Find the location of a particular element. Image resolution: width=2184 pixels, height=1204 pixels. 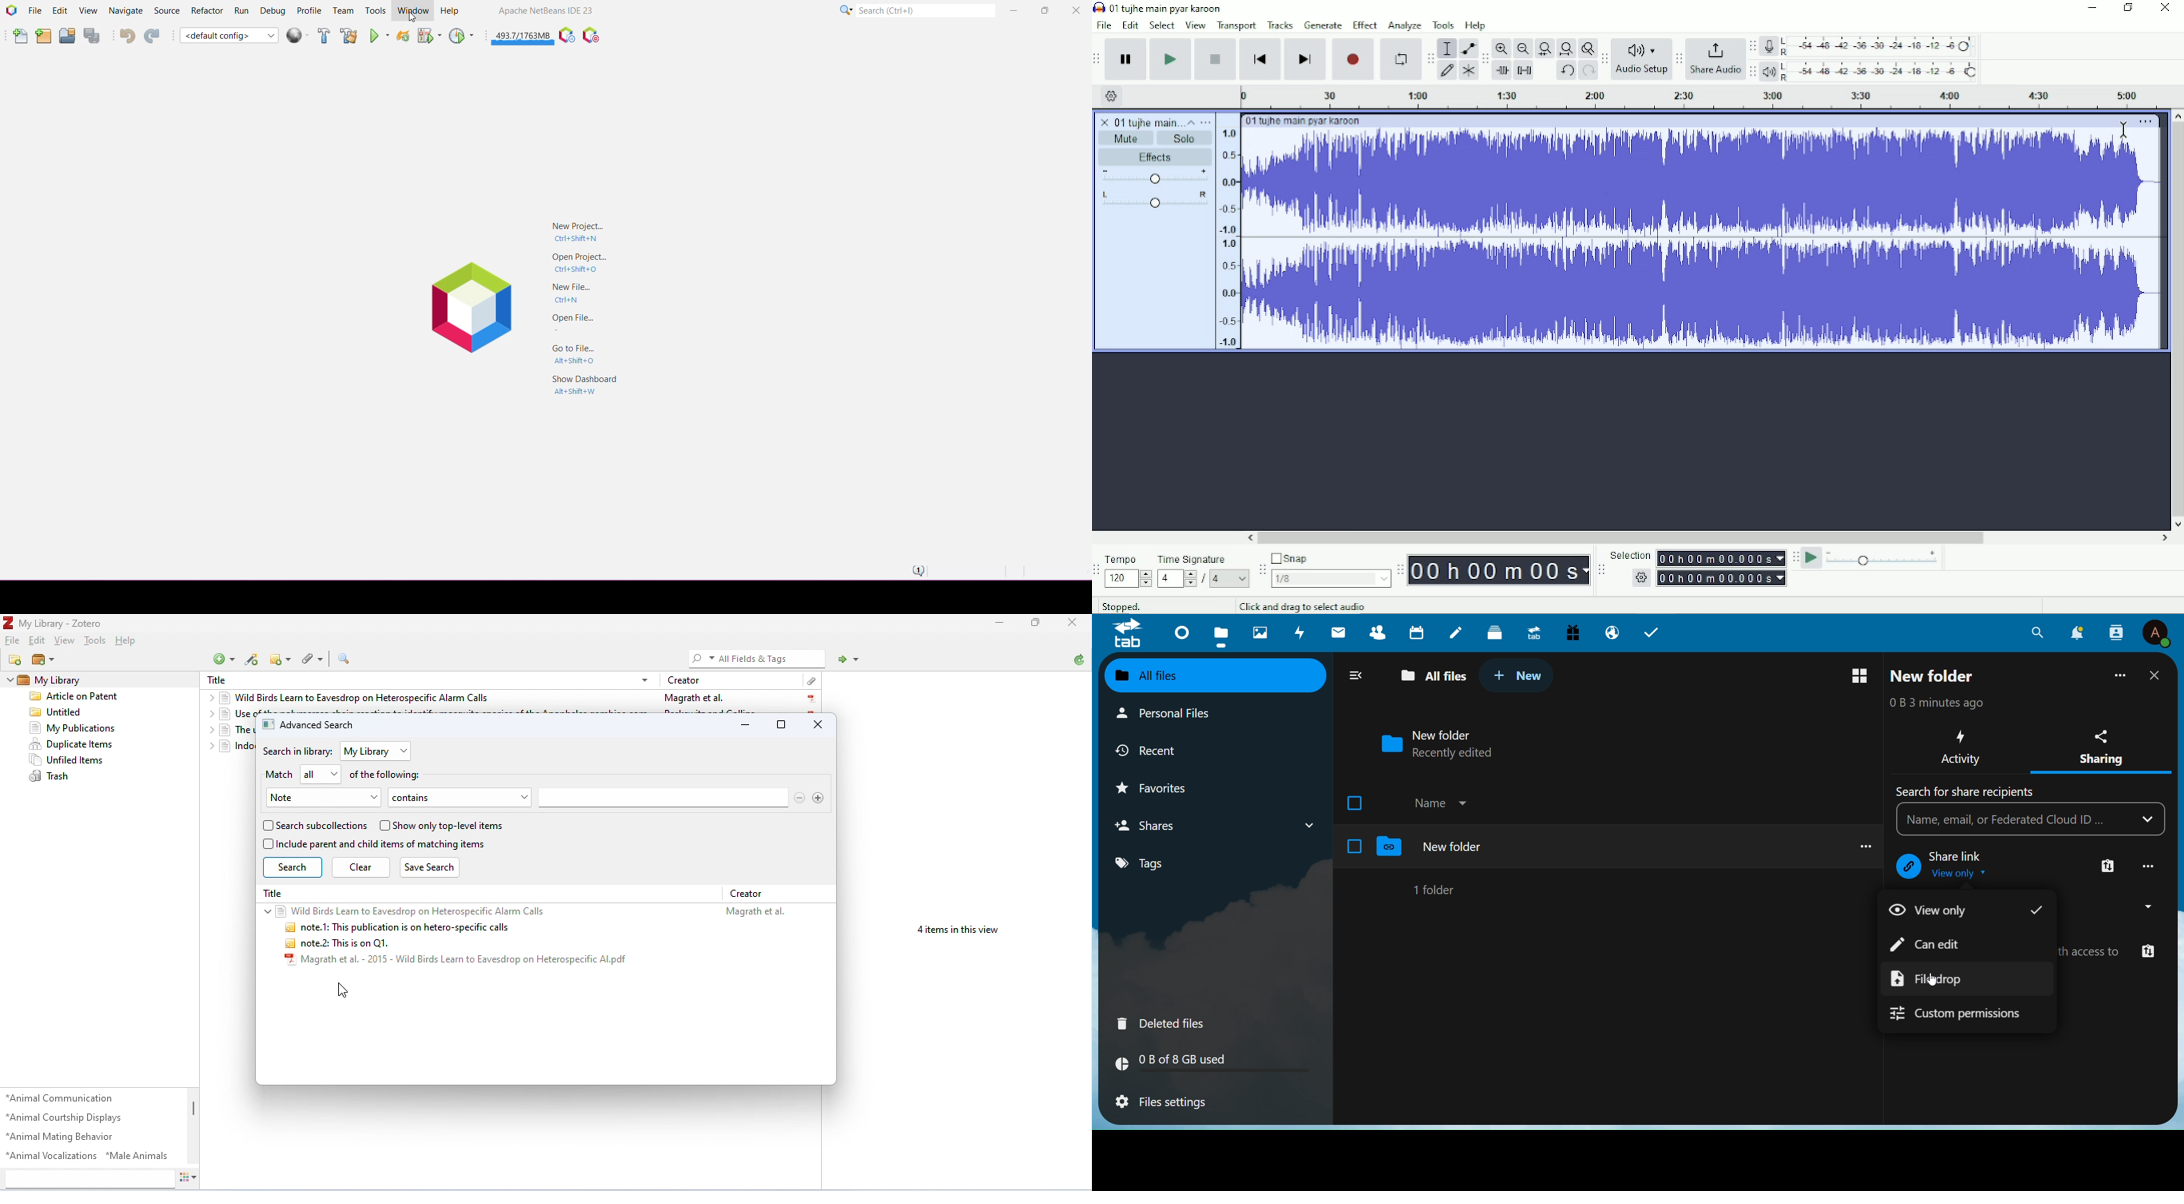

Contacts is located at coordinates (1380, 632).